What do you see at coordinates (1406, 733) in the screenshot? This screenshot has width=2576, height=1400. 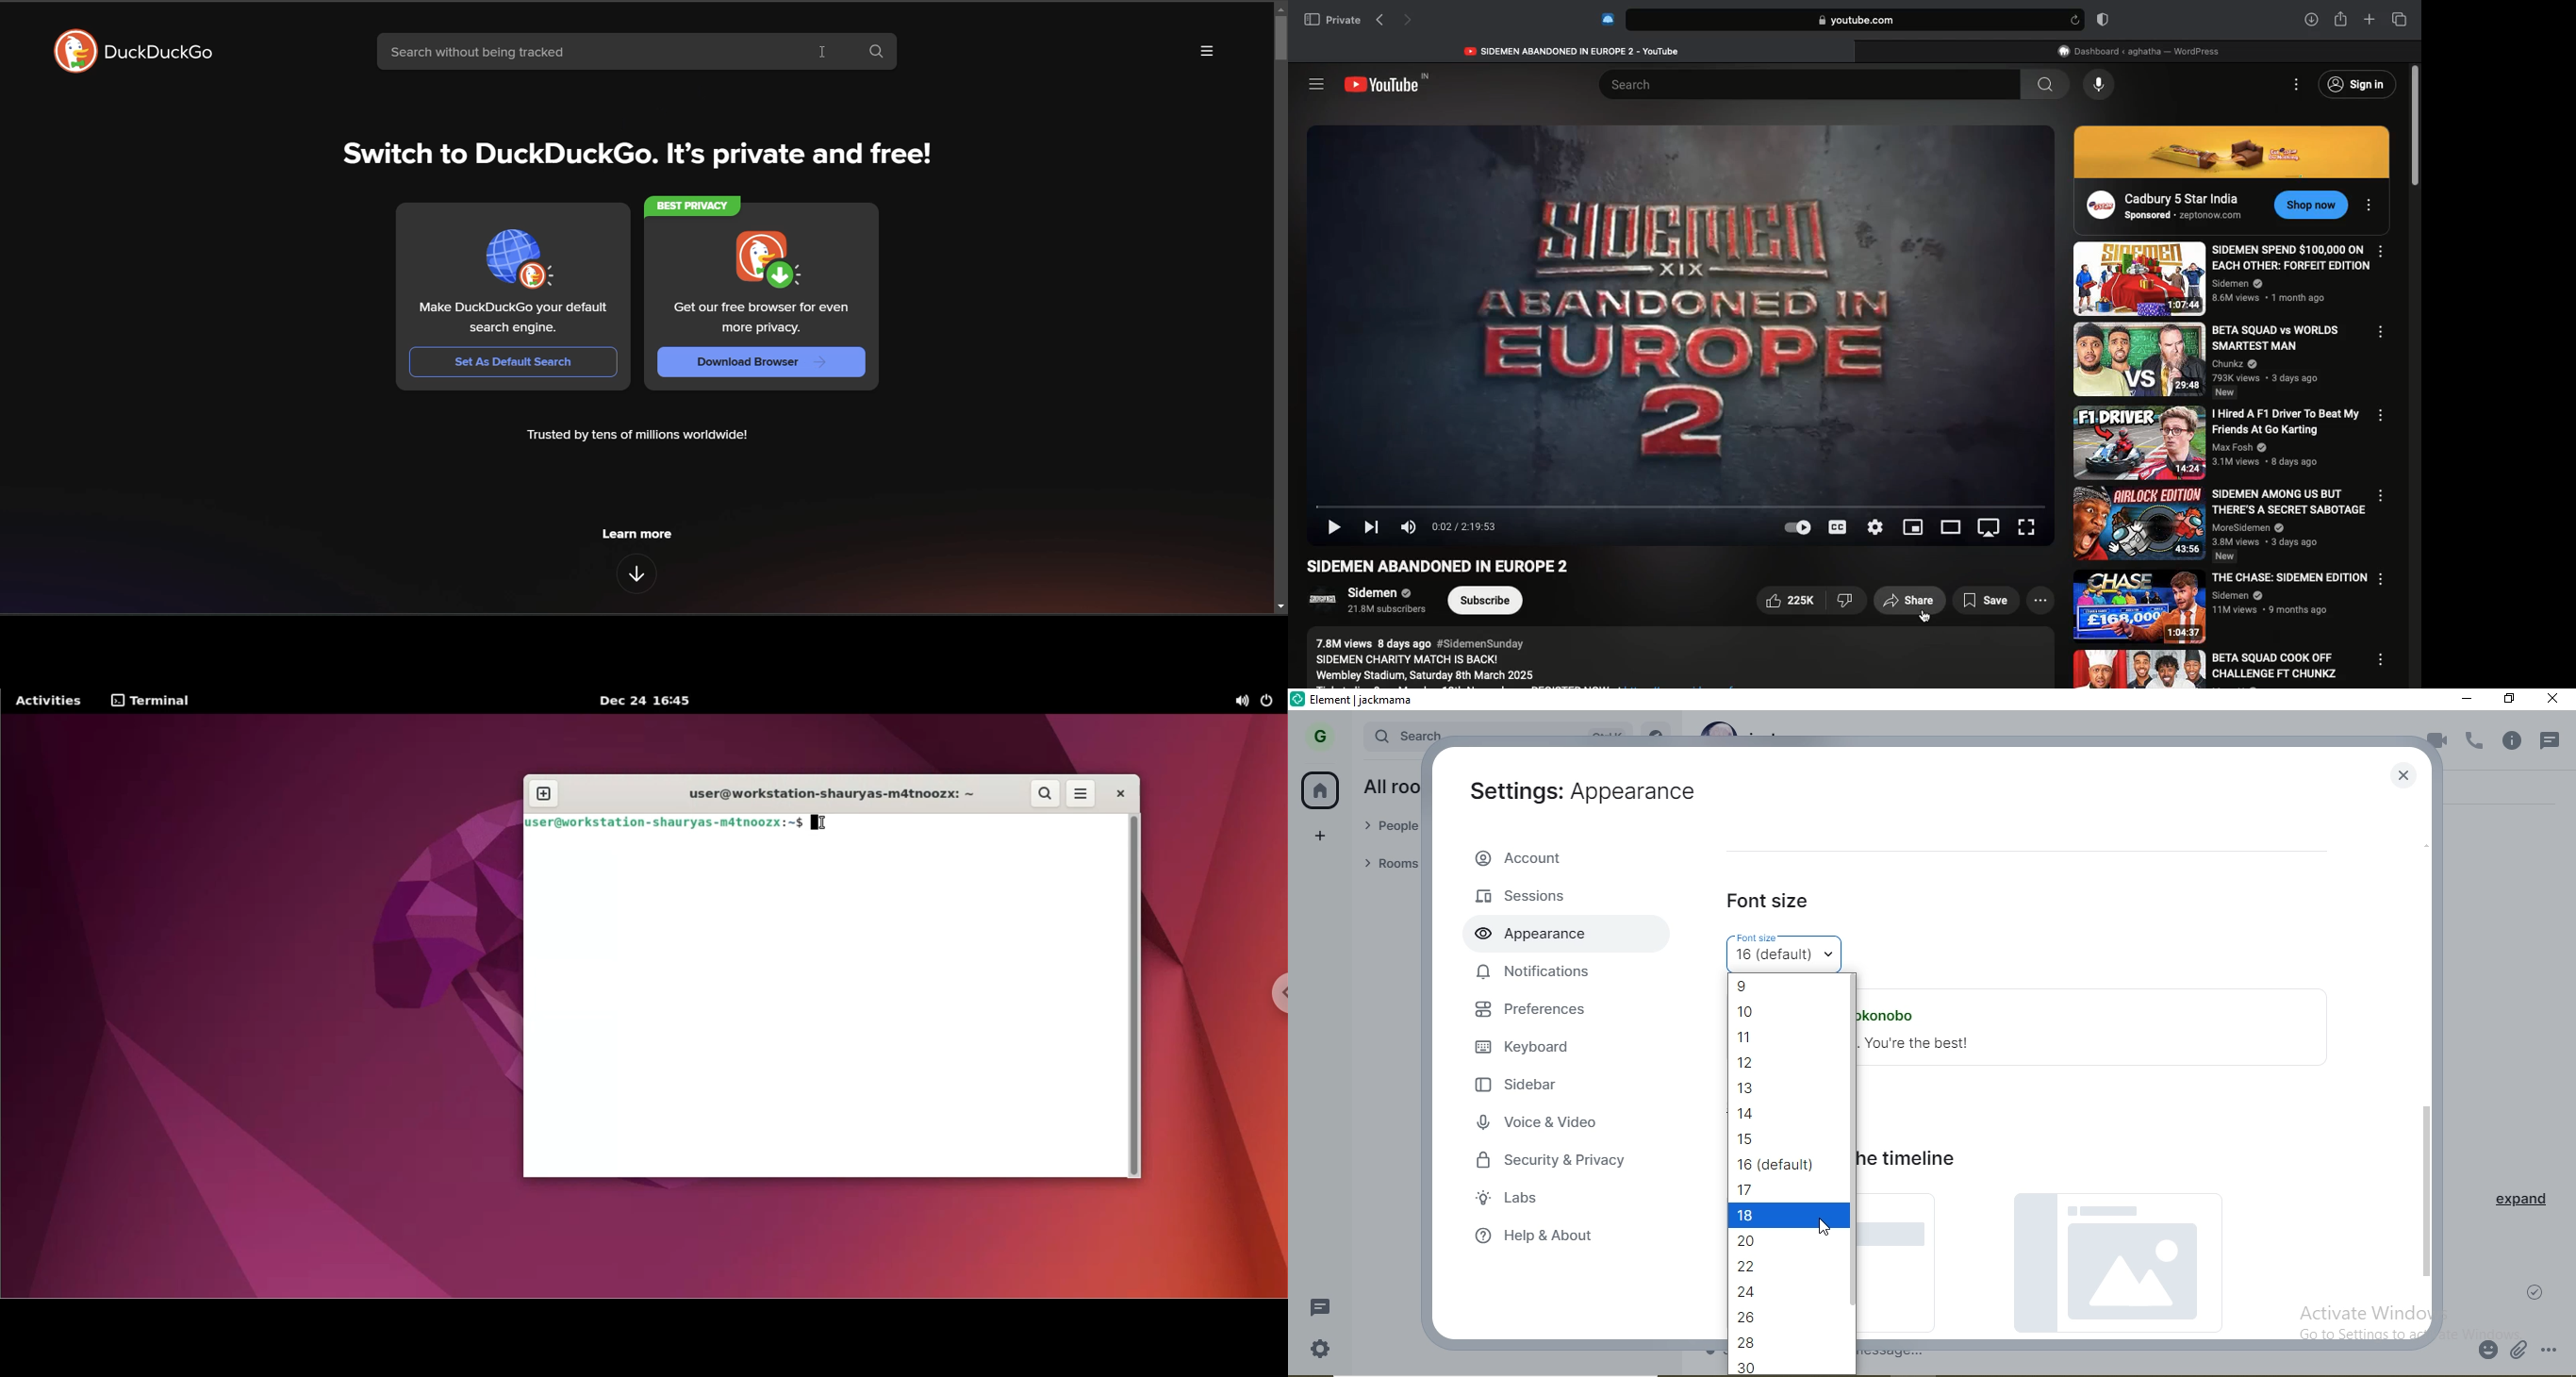 I see `search bar` at bounding box center [1406, 733].